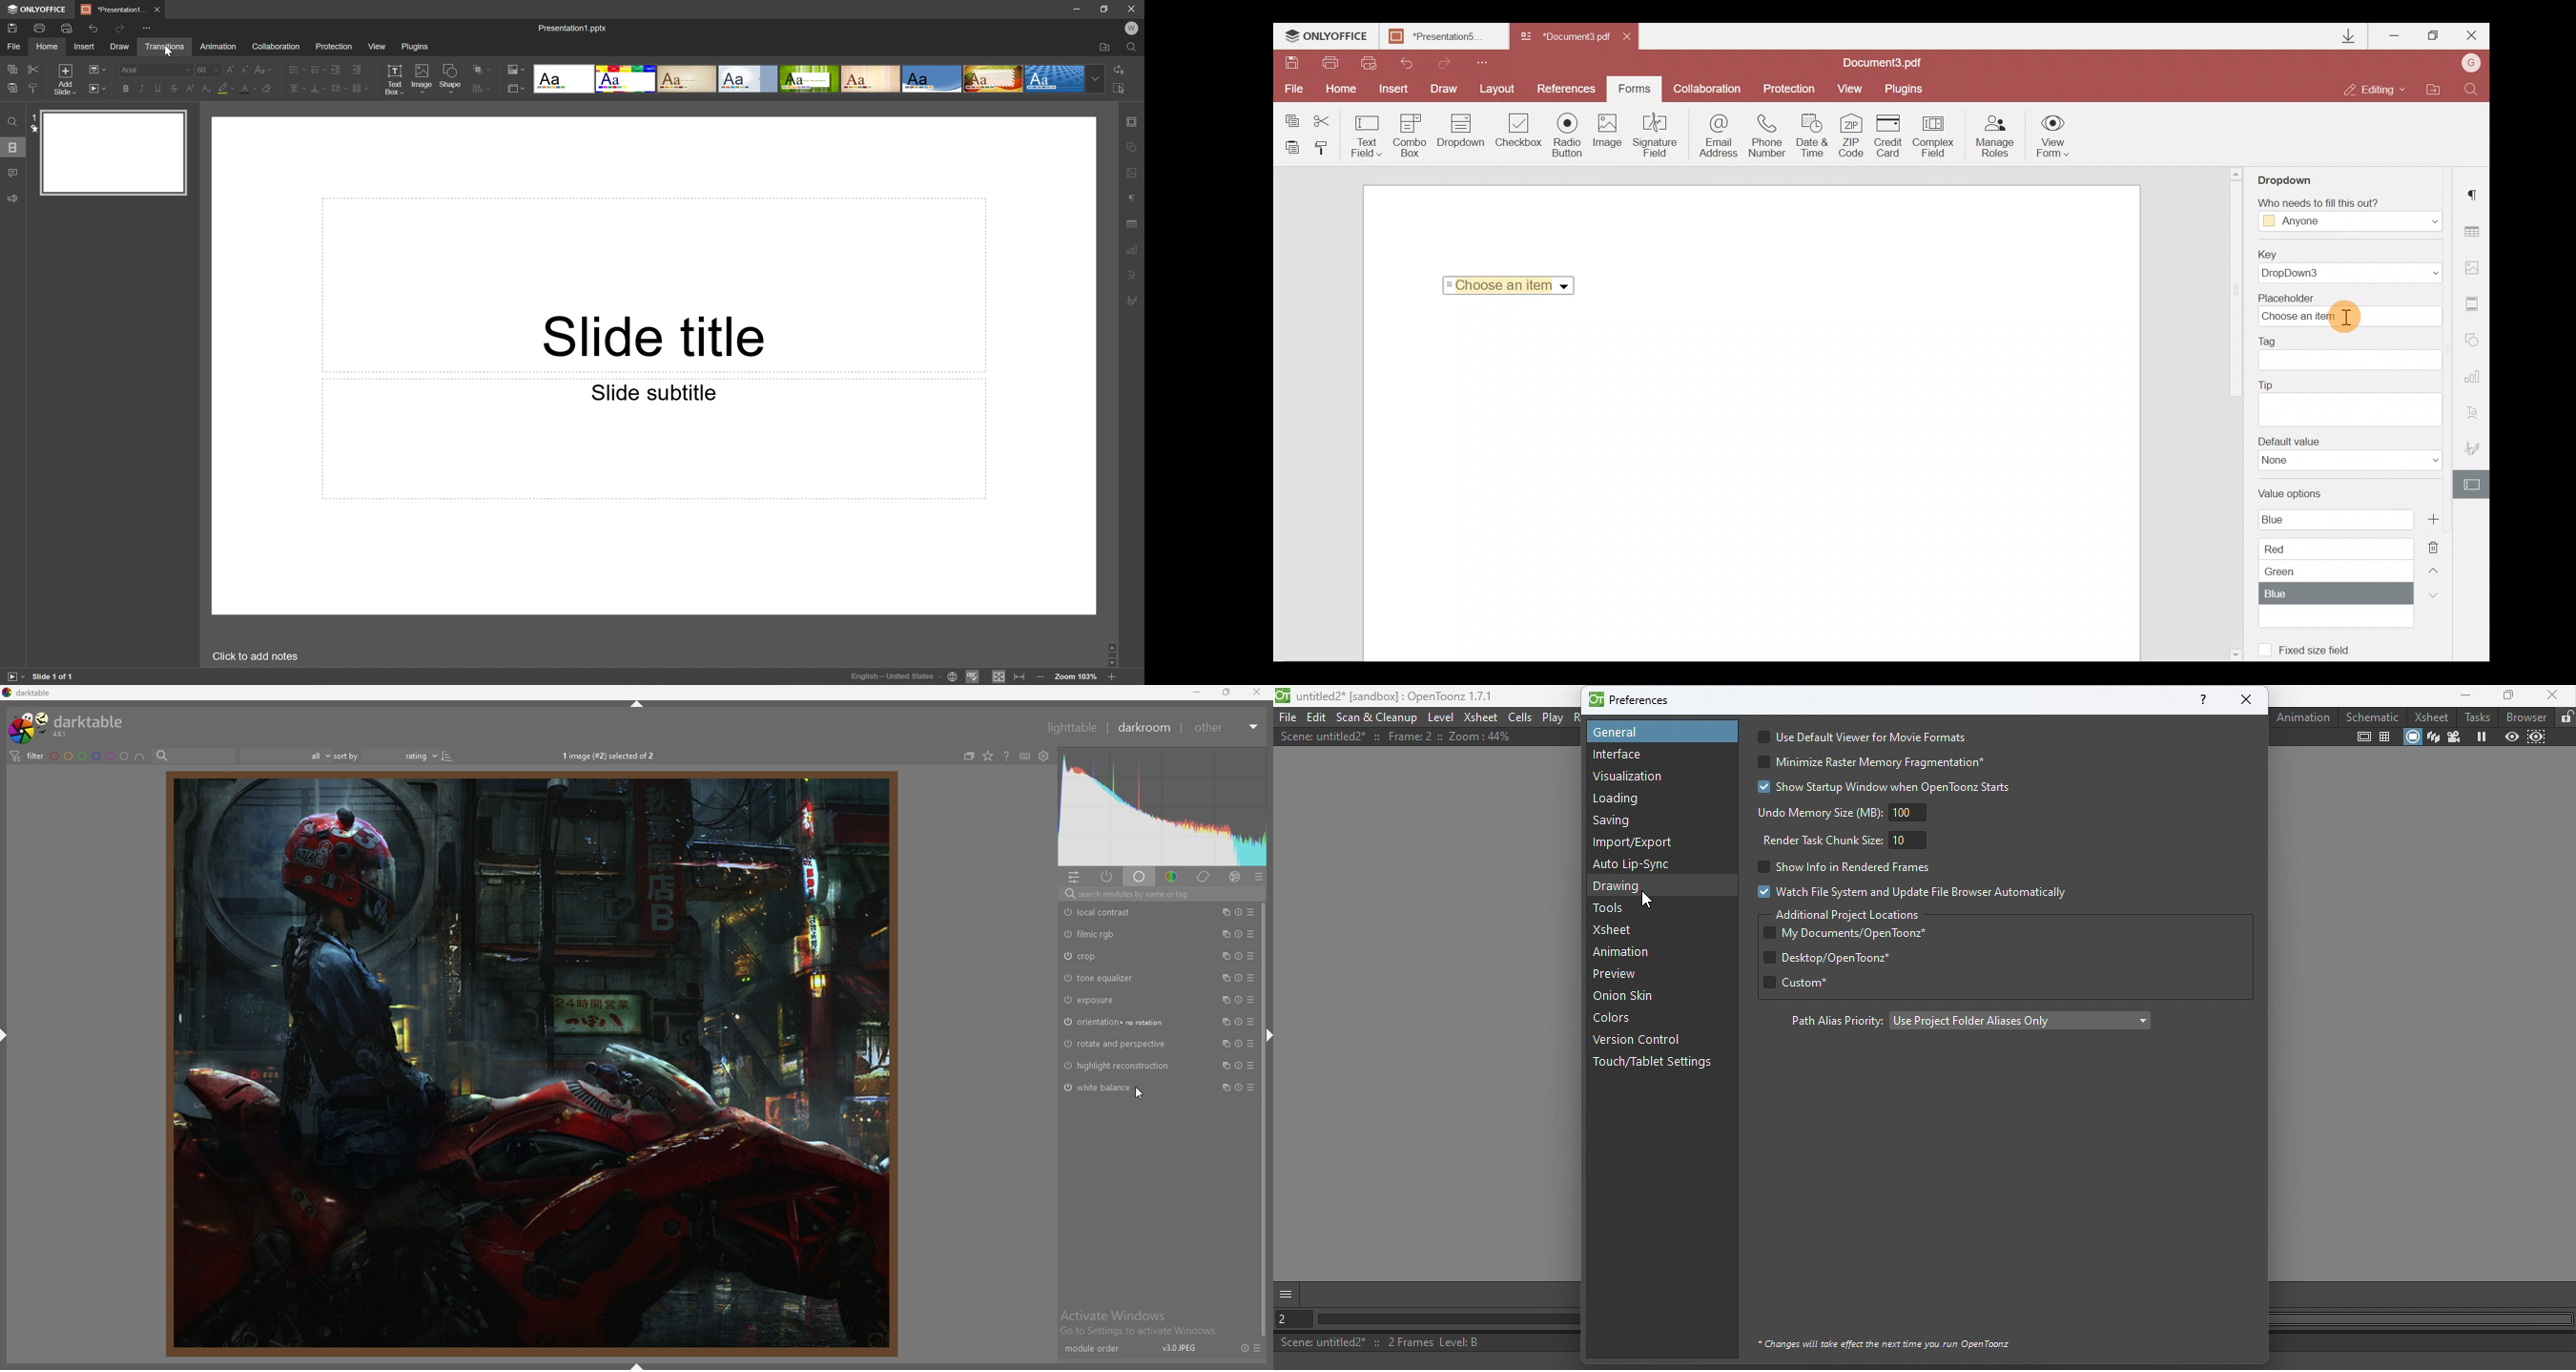 This screenshot has width=2576, height=1372. What do you see at coordinates (1617, 755) in the screenshot?
I see `Interface` at bounding box center [1617, 755].